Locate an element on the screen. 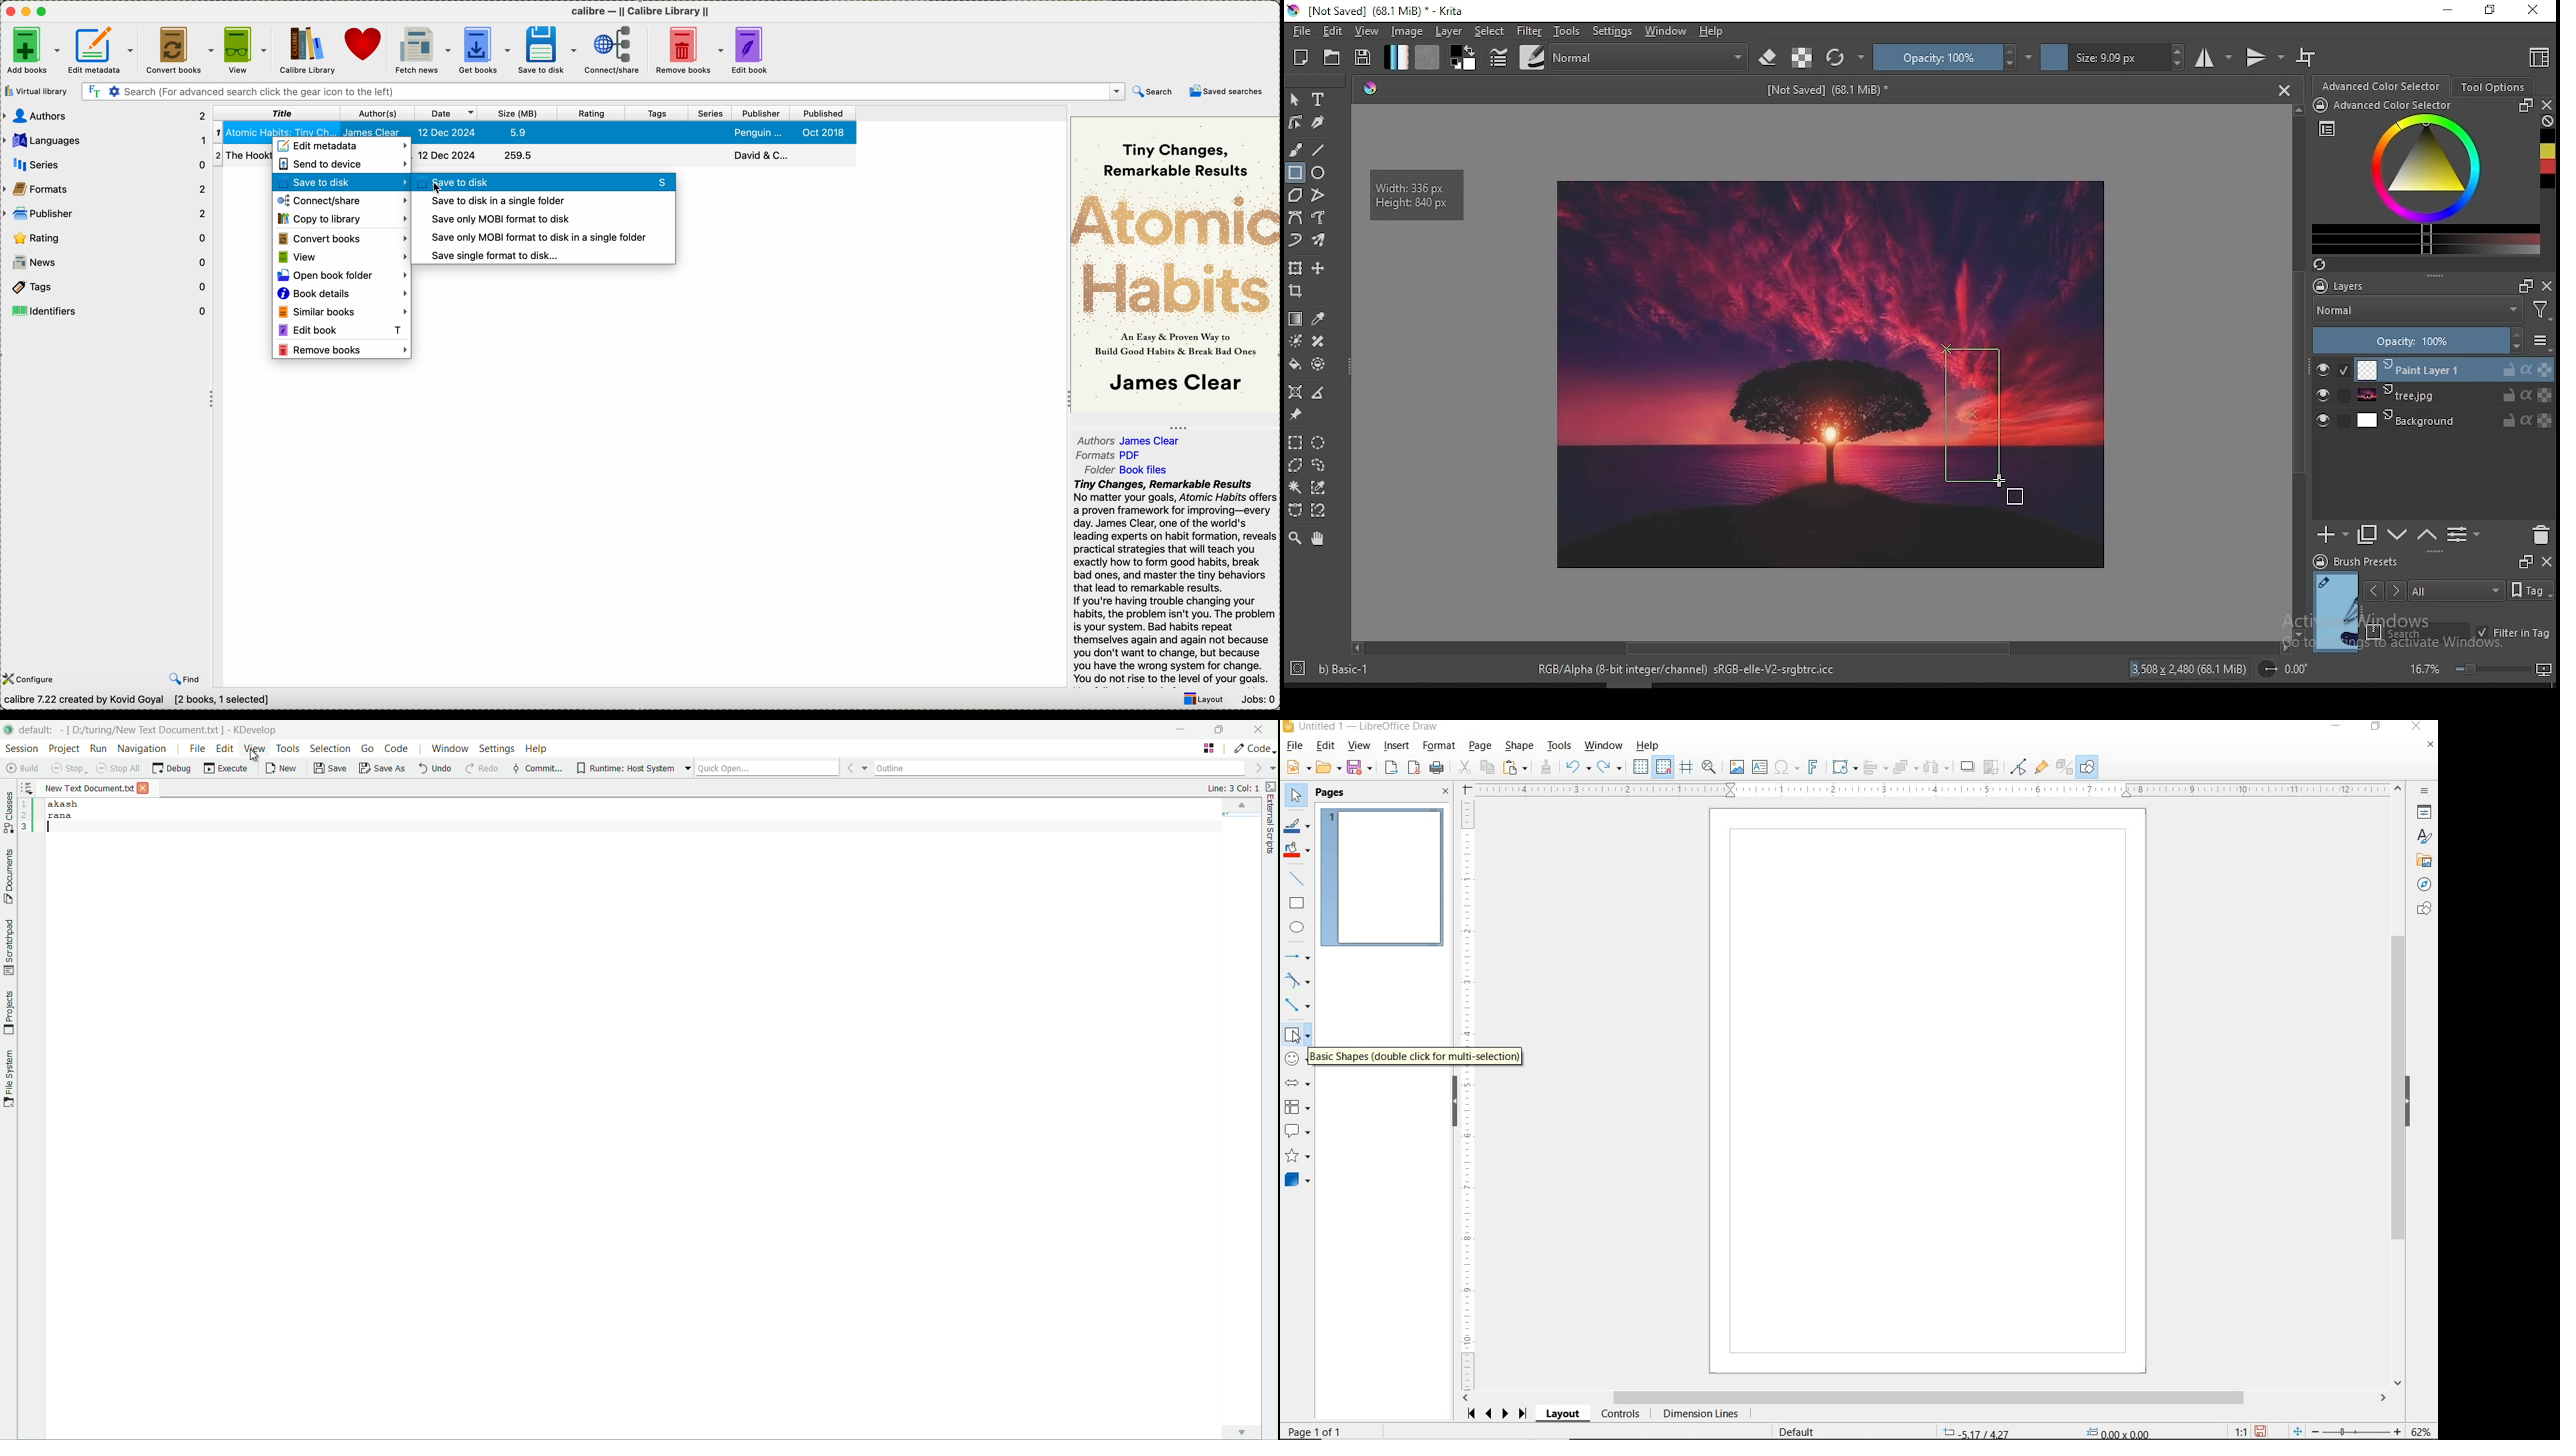  restore is located at coordinates (2489, 11).